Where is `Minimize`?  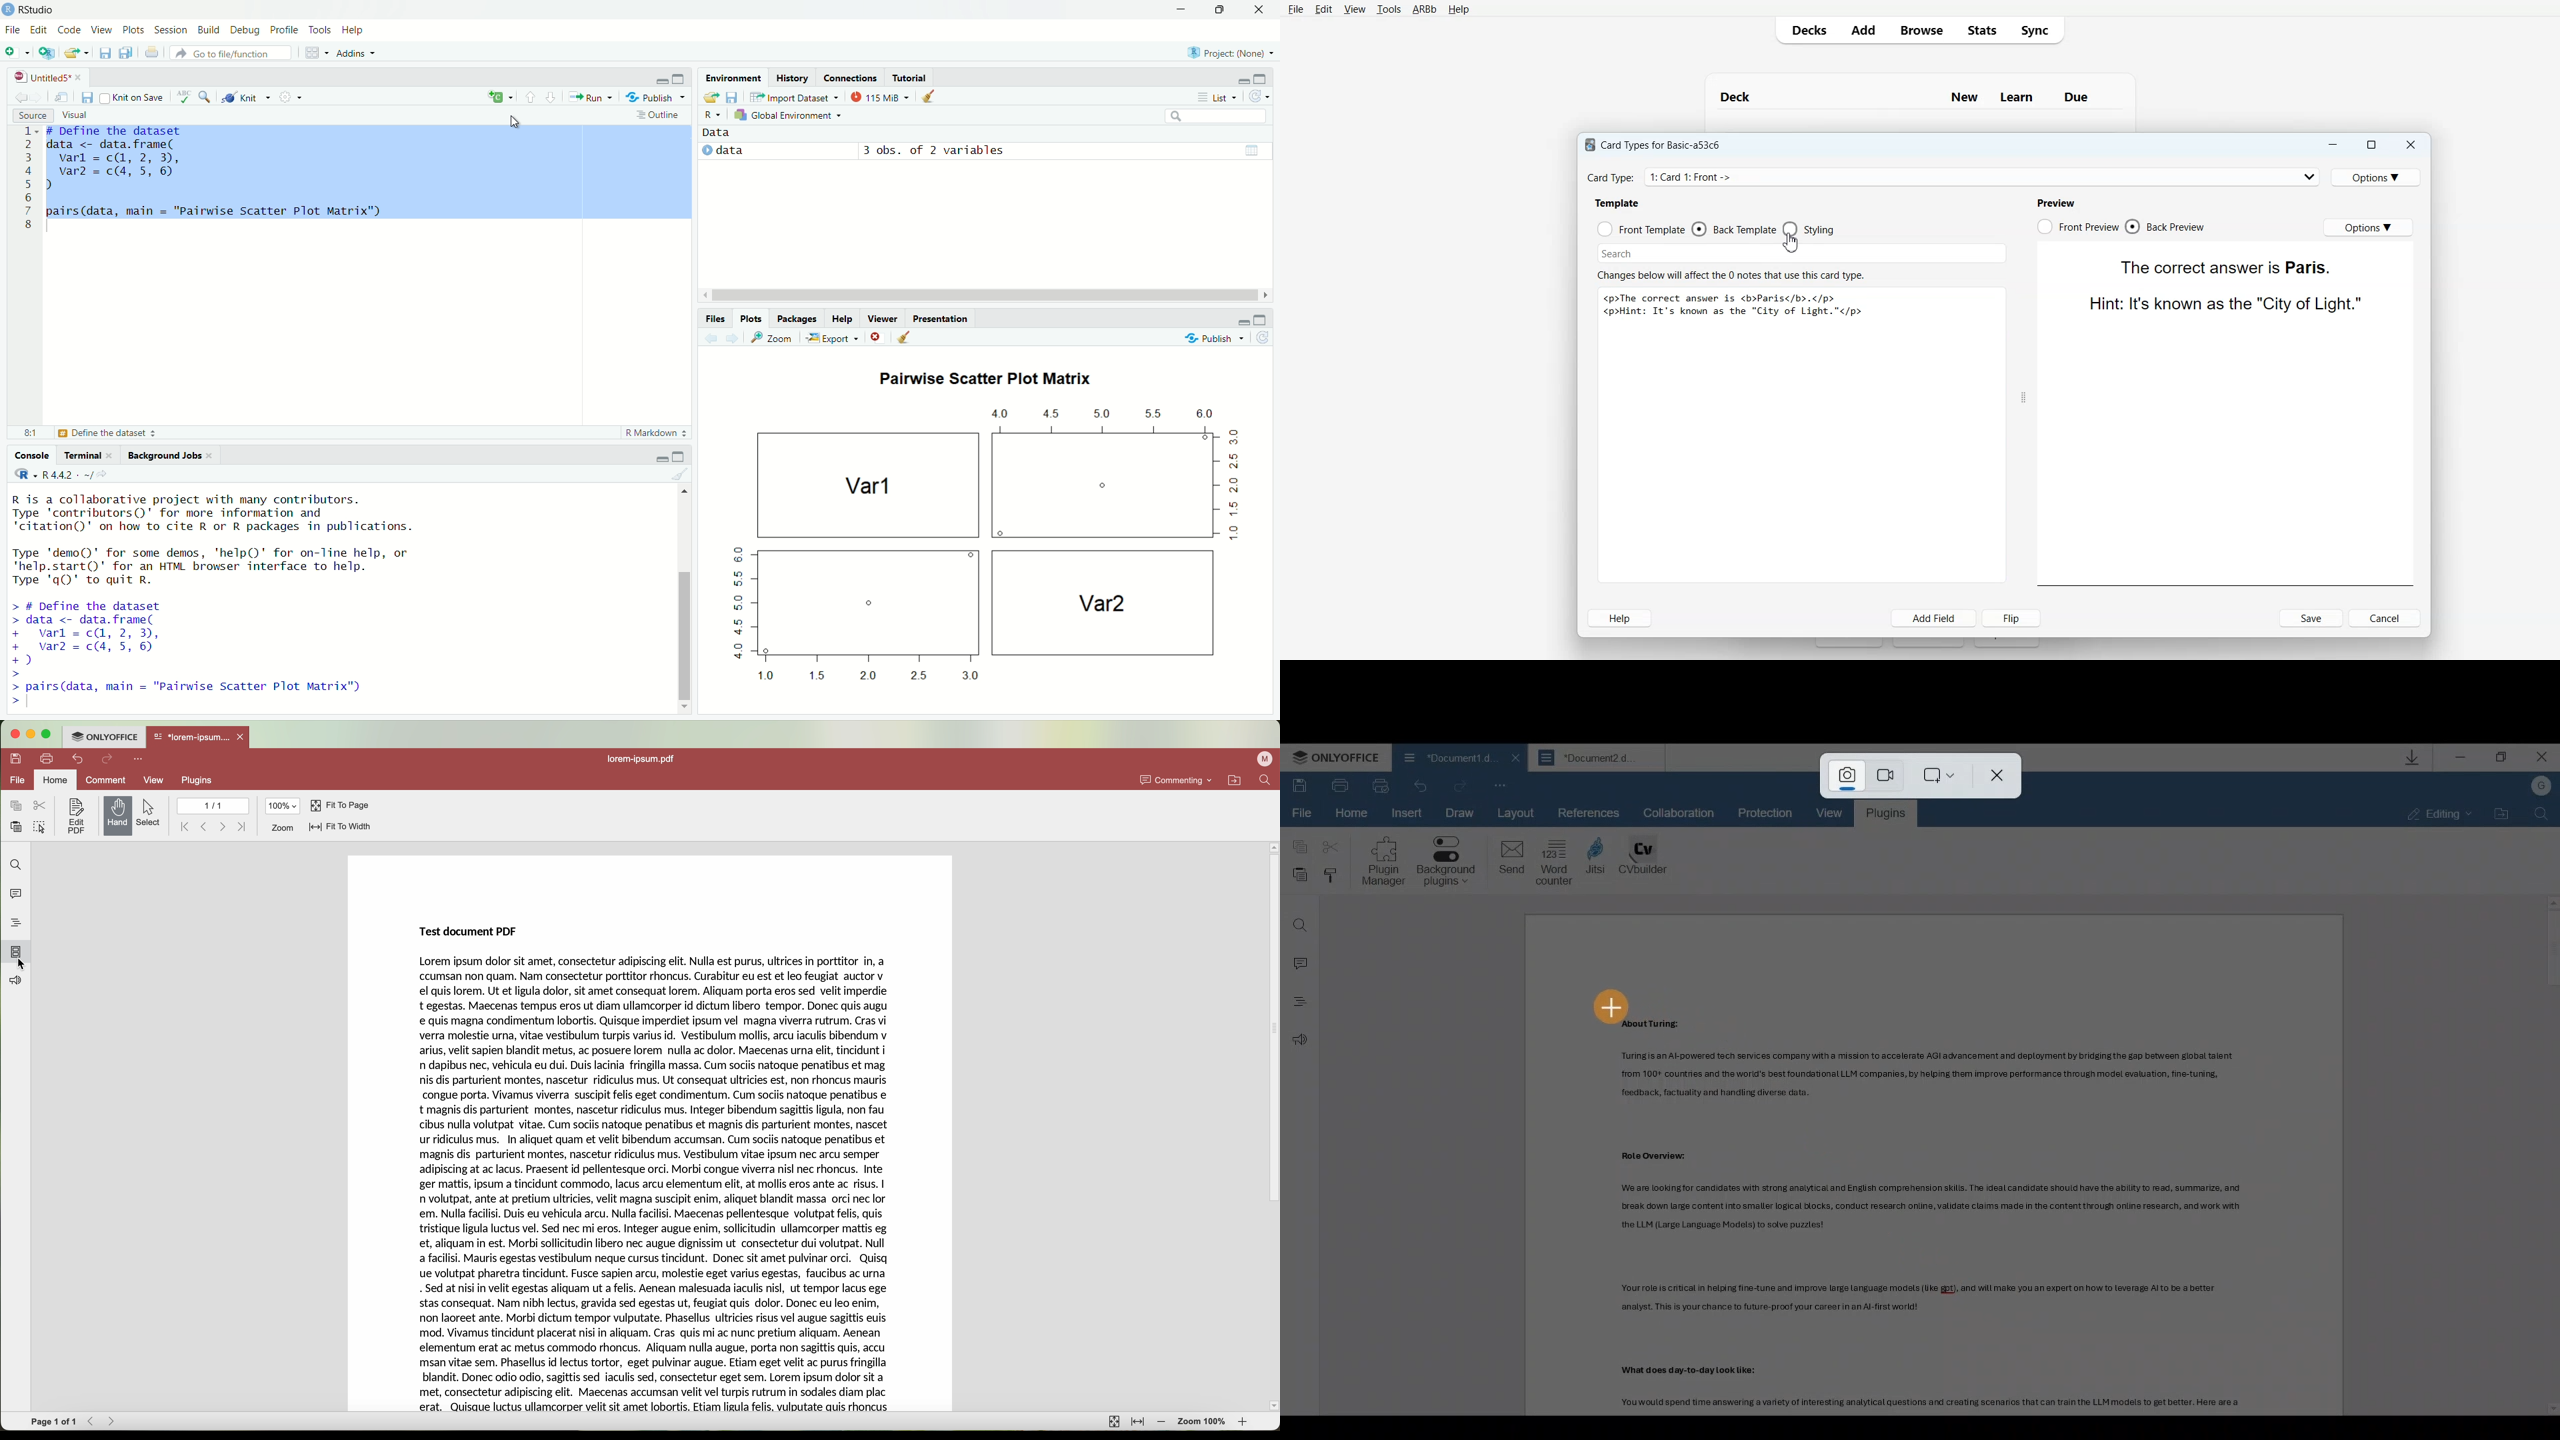
Minimize is located at coordinates (1181, 8).